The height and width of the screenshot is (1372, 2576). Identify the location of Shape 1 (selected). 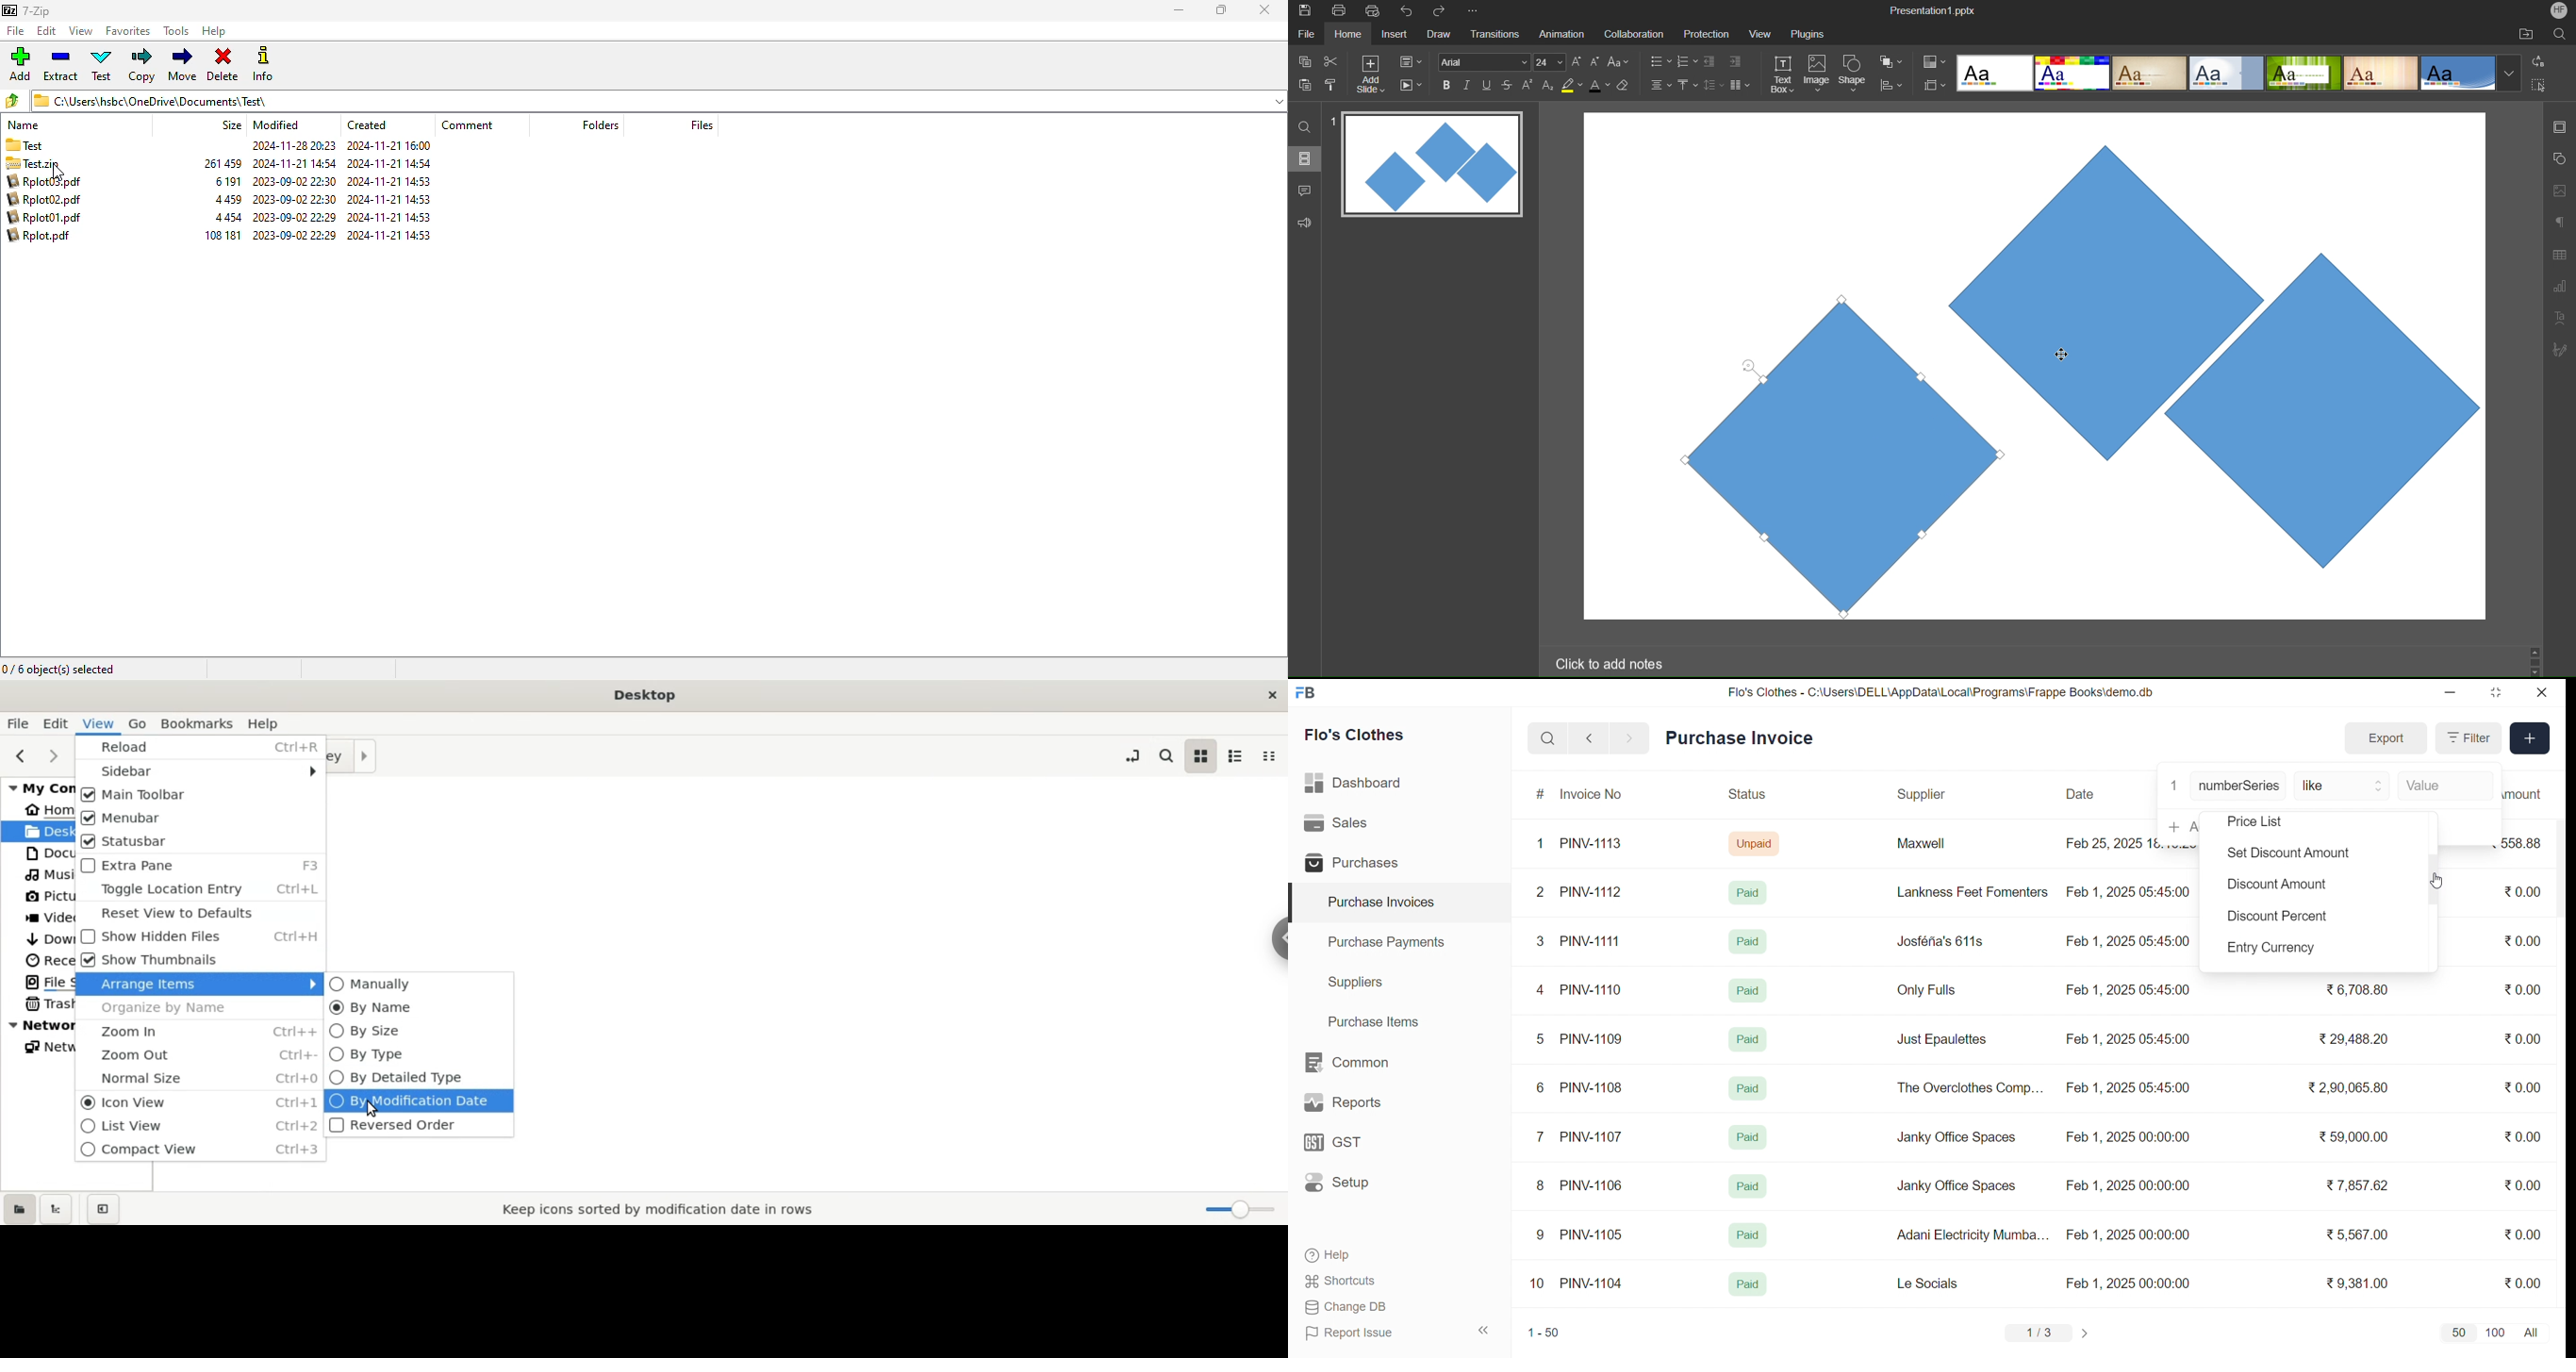
(1827, 454).